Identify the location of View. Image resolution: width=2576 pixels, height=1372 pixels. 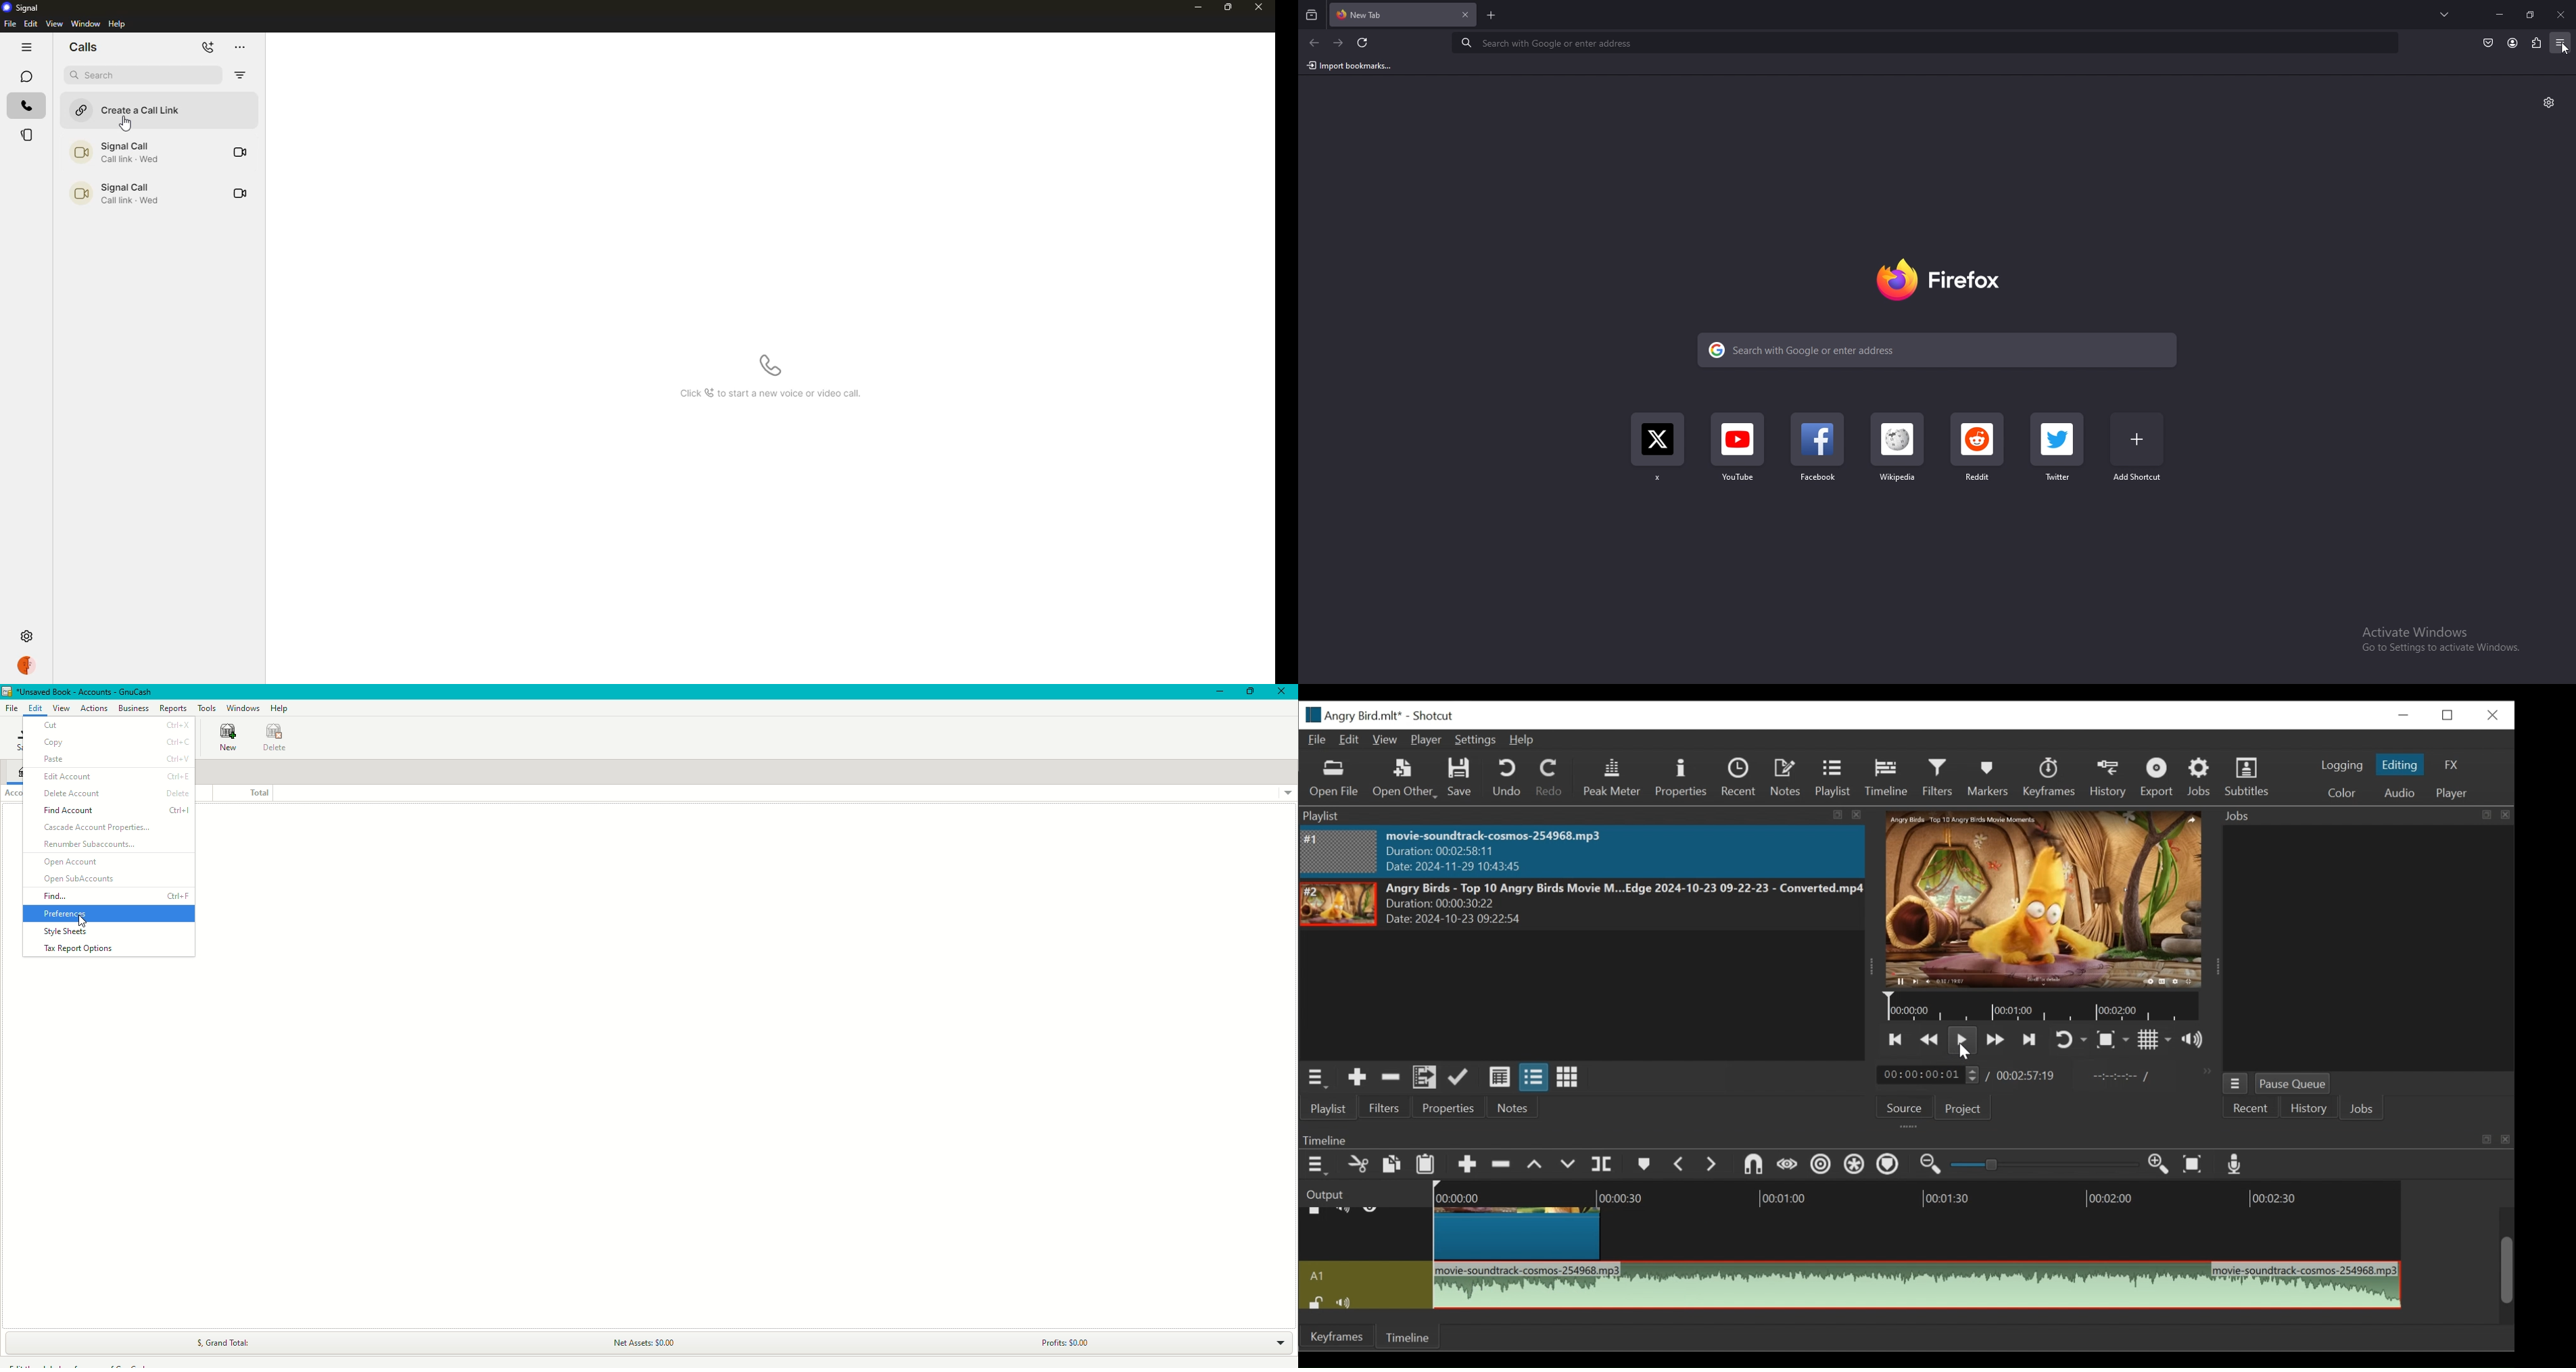
(1385, 739).